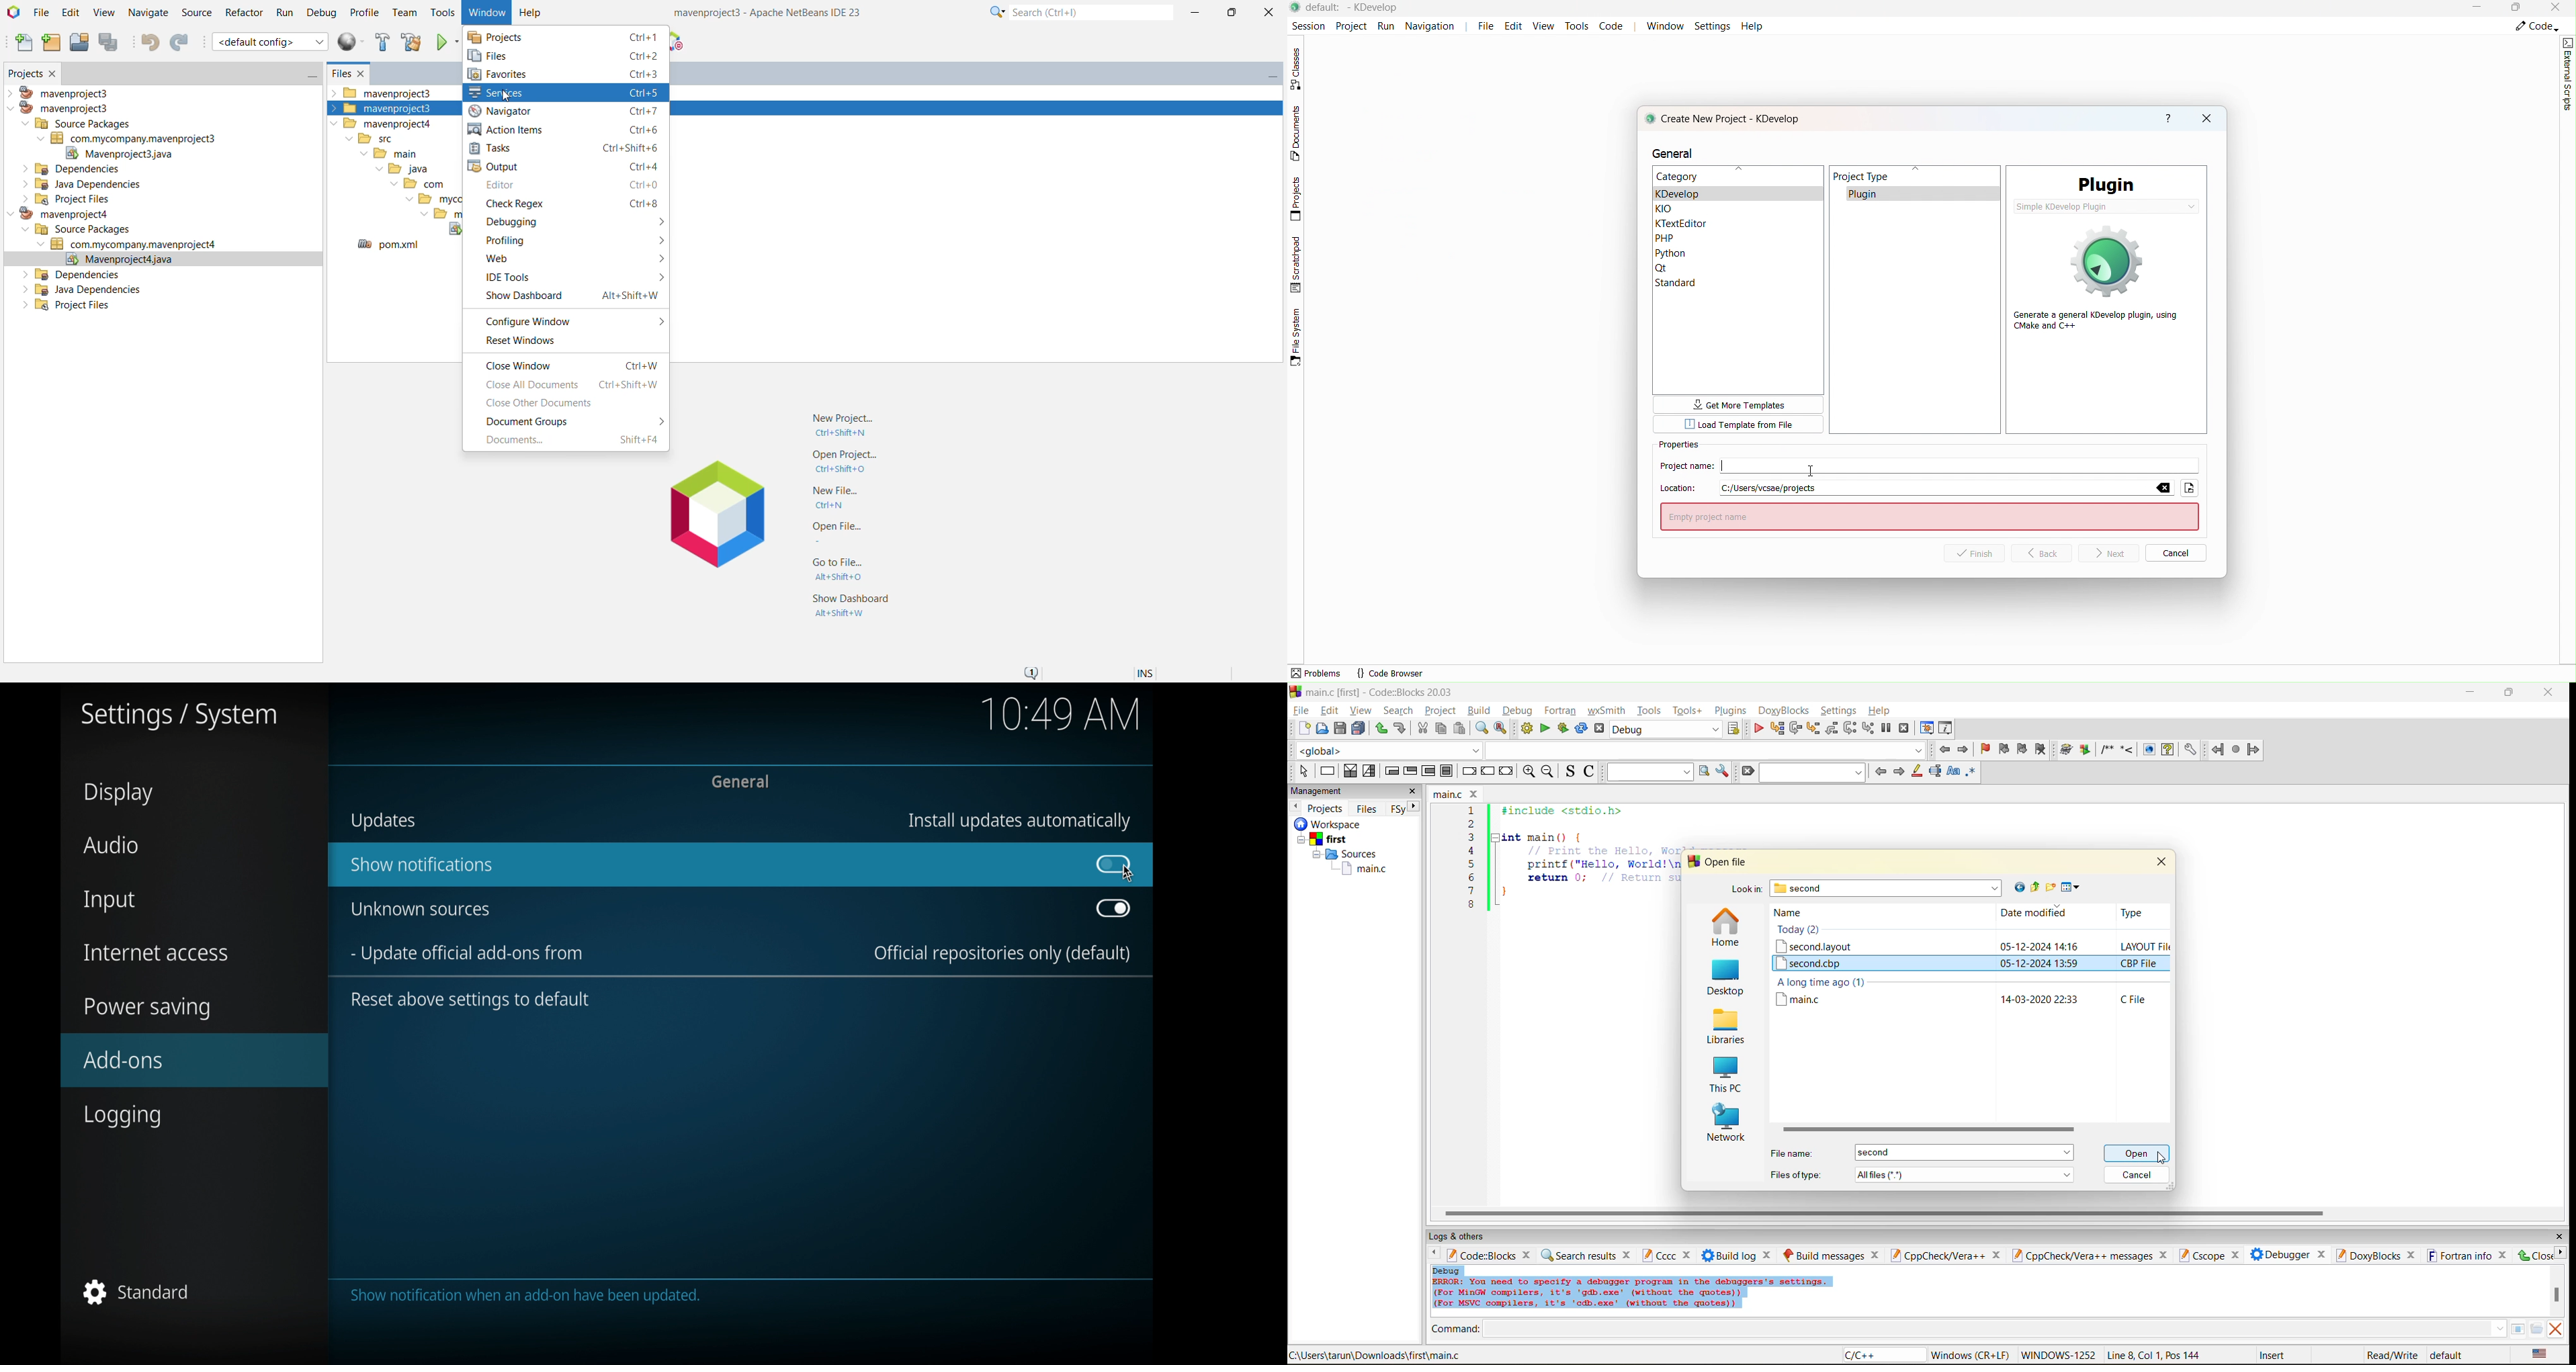 This screenshot has width=2576, height=1372. Describe the element at coordinates (1478, 710) in the screenshot. I see `build` at that location.